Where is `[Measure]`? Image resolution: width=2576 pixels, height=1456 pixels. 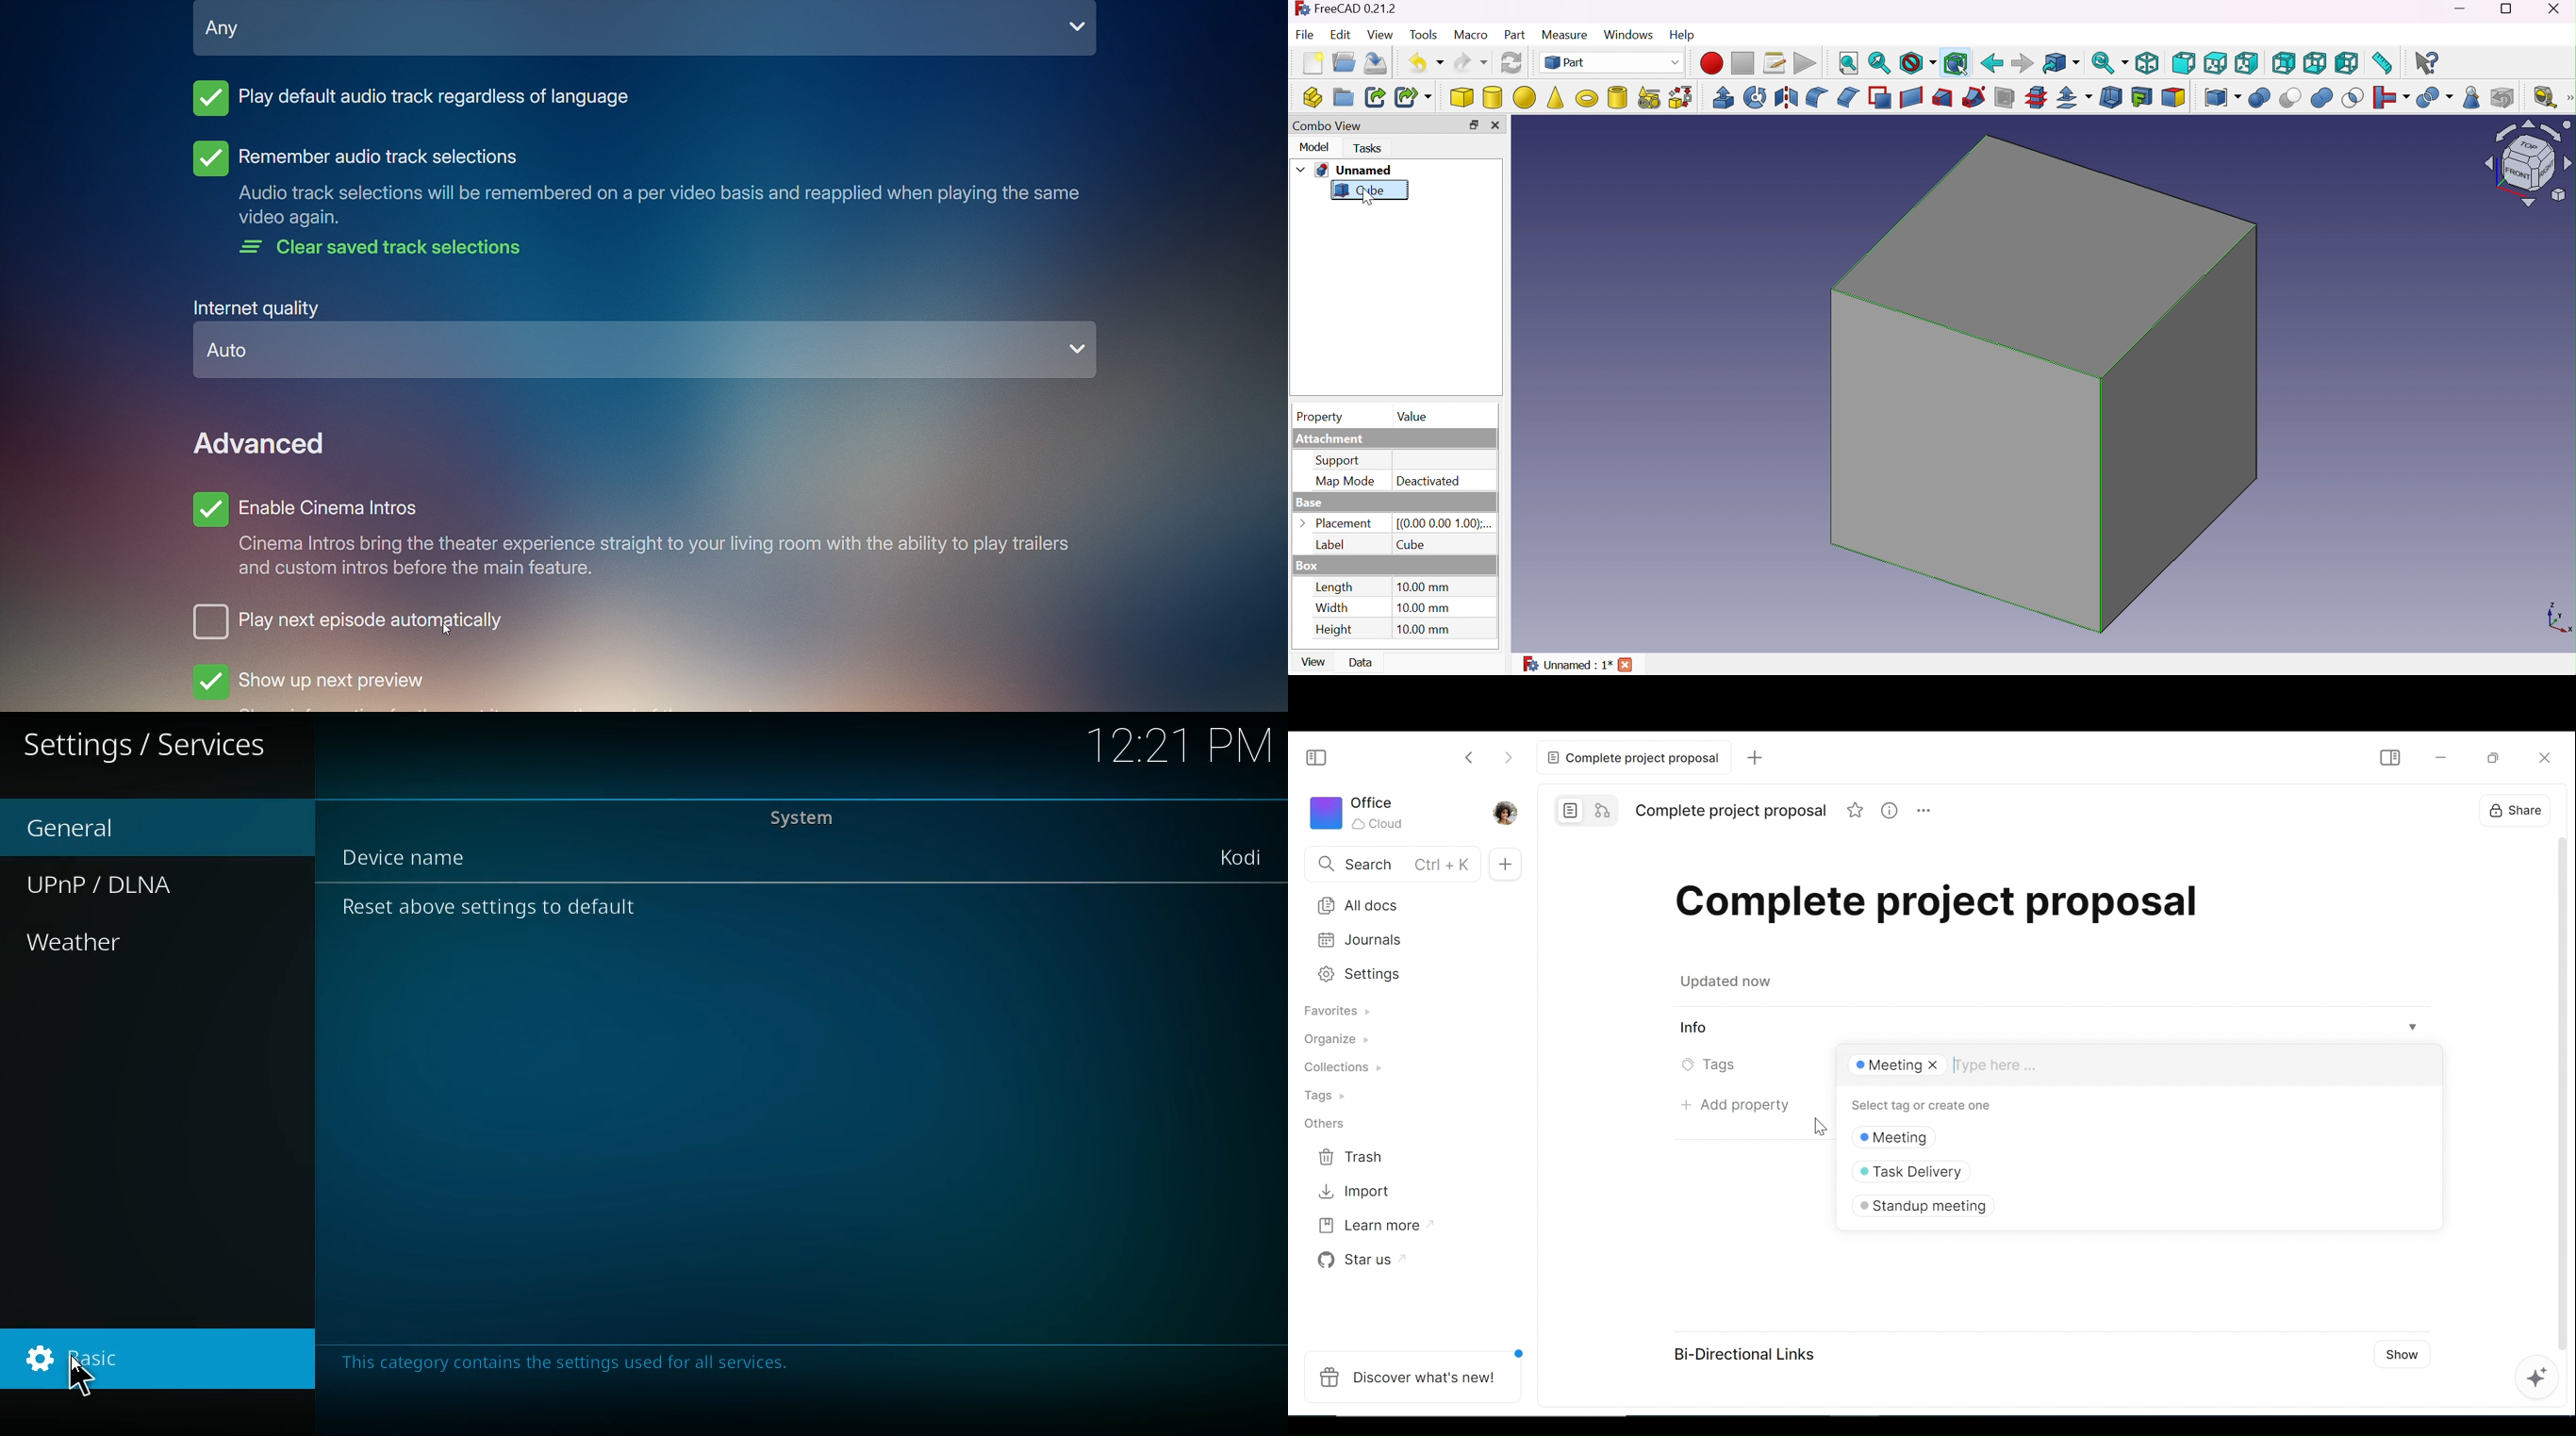 [Measure] is located at coordinates (2568, 97).